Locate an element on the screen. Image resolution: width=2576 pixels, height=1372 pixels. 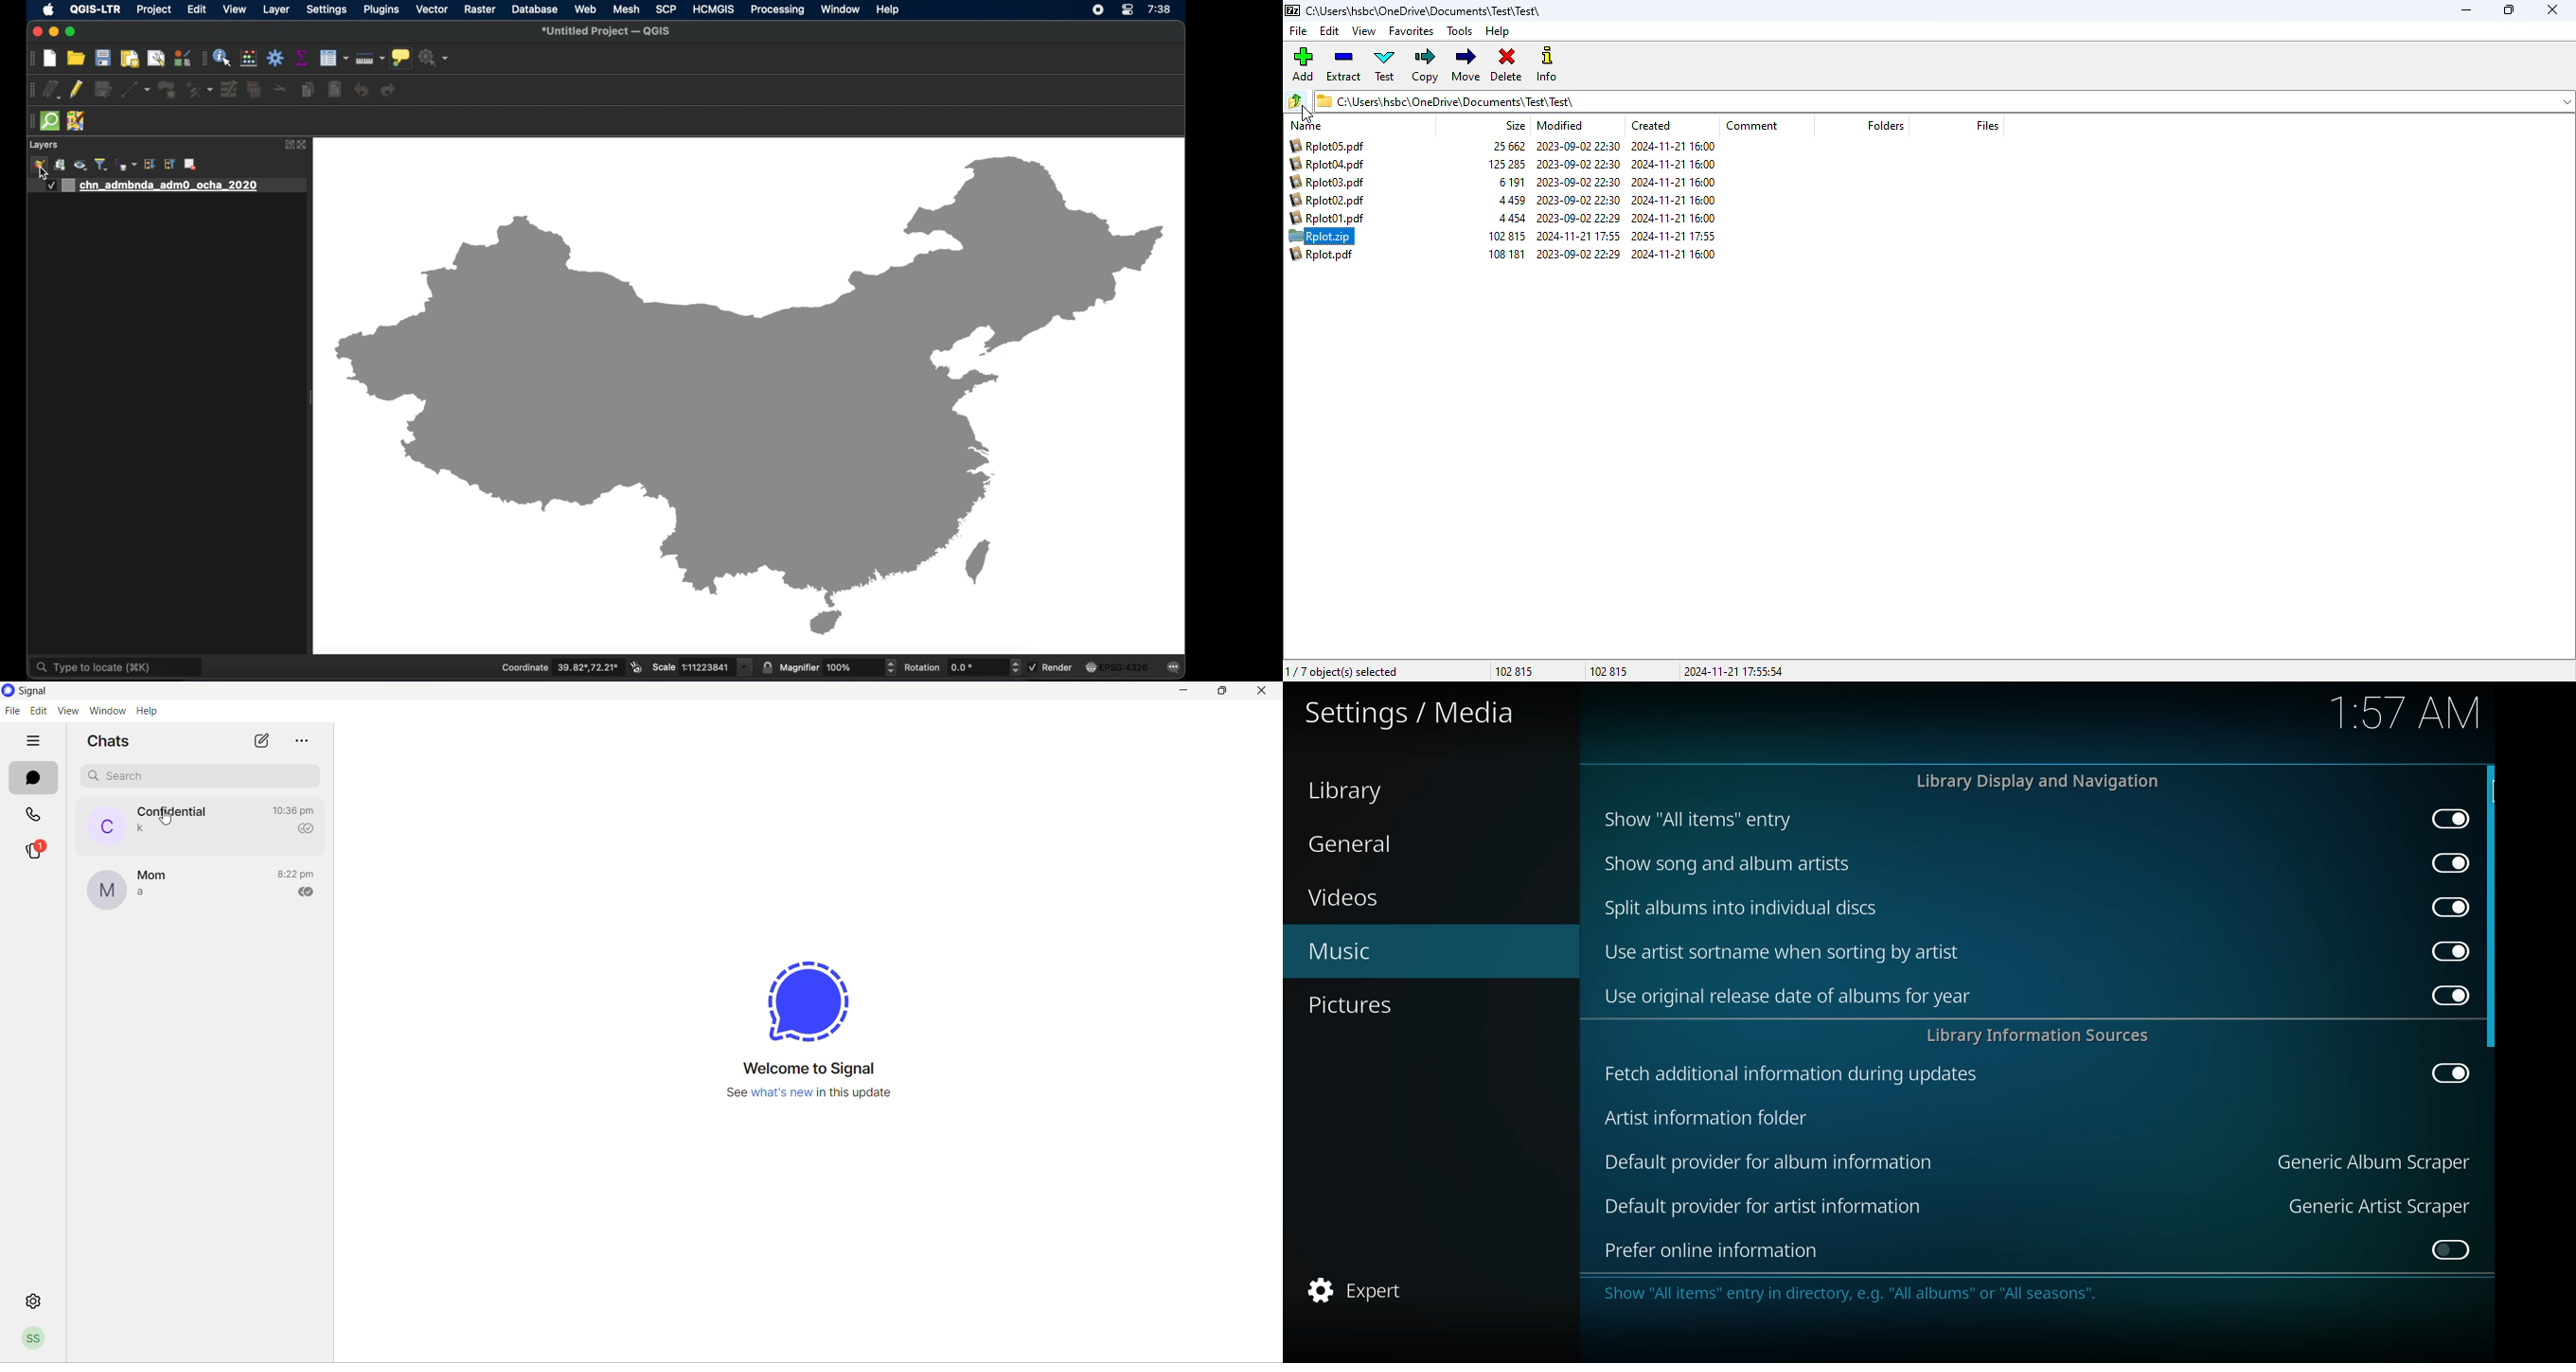
china outline map is located at coordinates (750, 398).